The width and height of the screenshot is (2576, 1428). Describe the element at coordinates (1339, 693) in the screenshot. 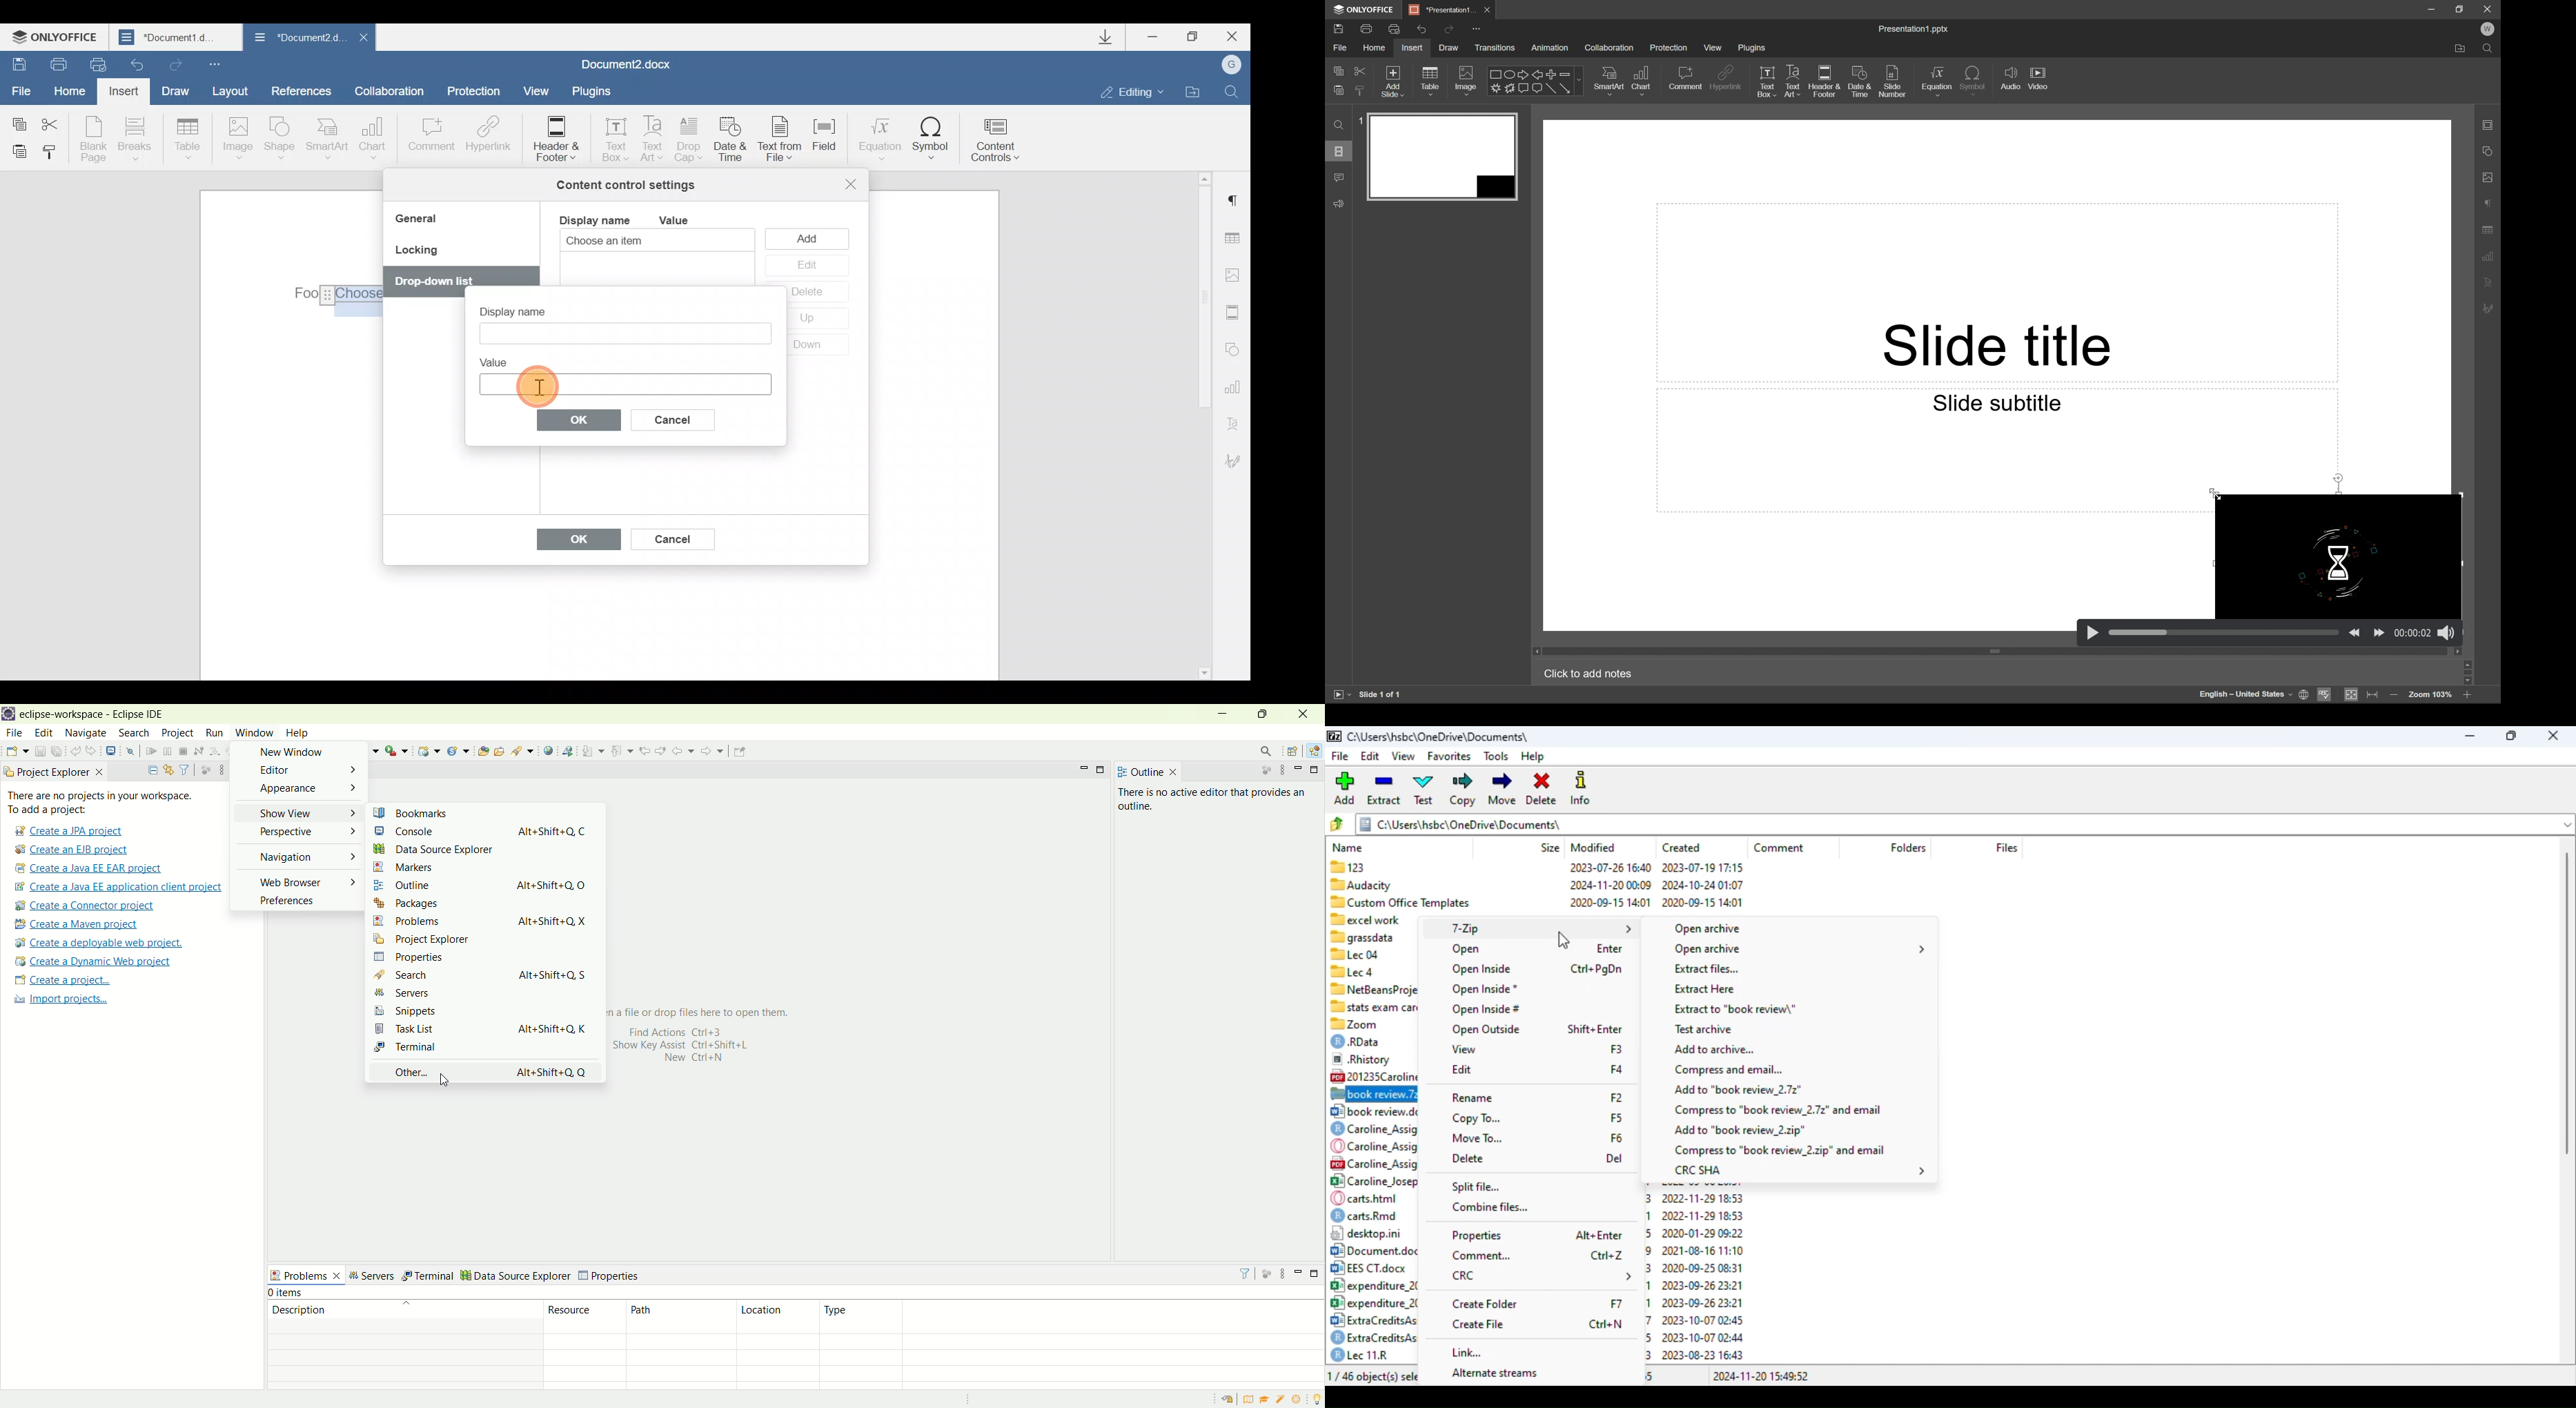

I see `start slideshow` at that location.